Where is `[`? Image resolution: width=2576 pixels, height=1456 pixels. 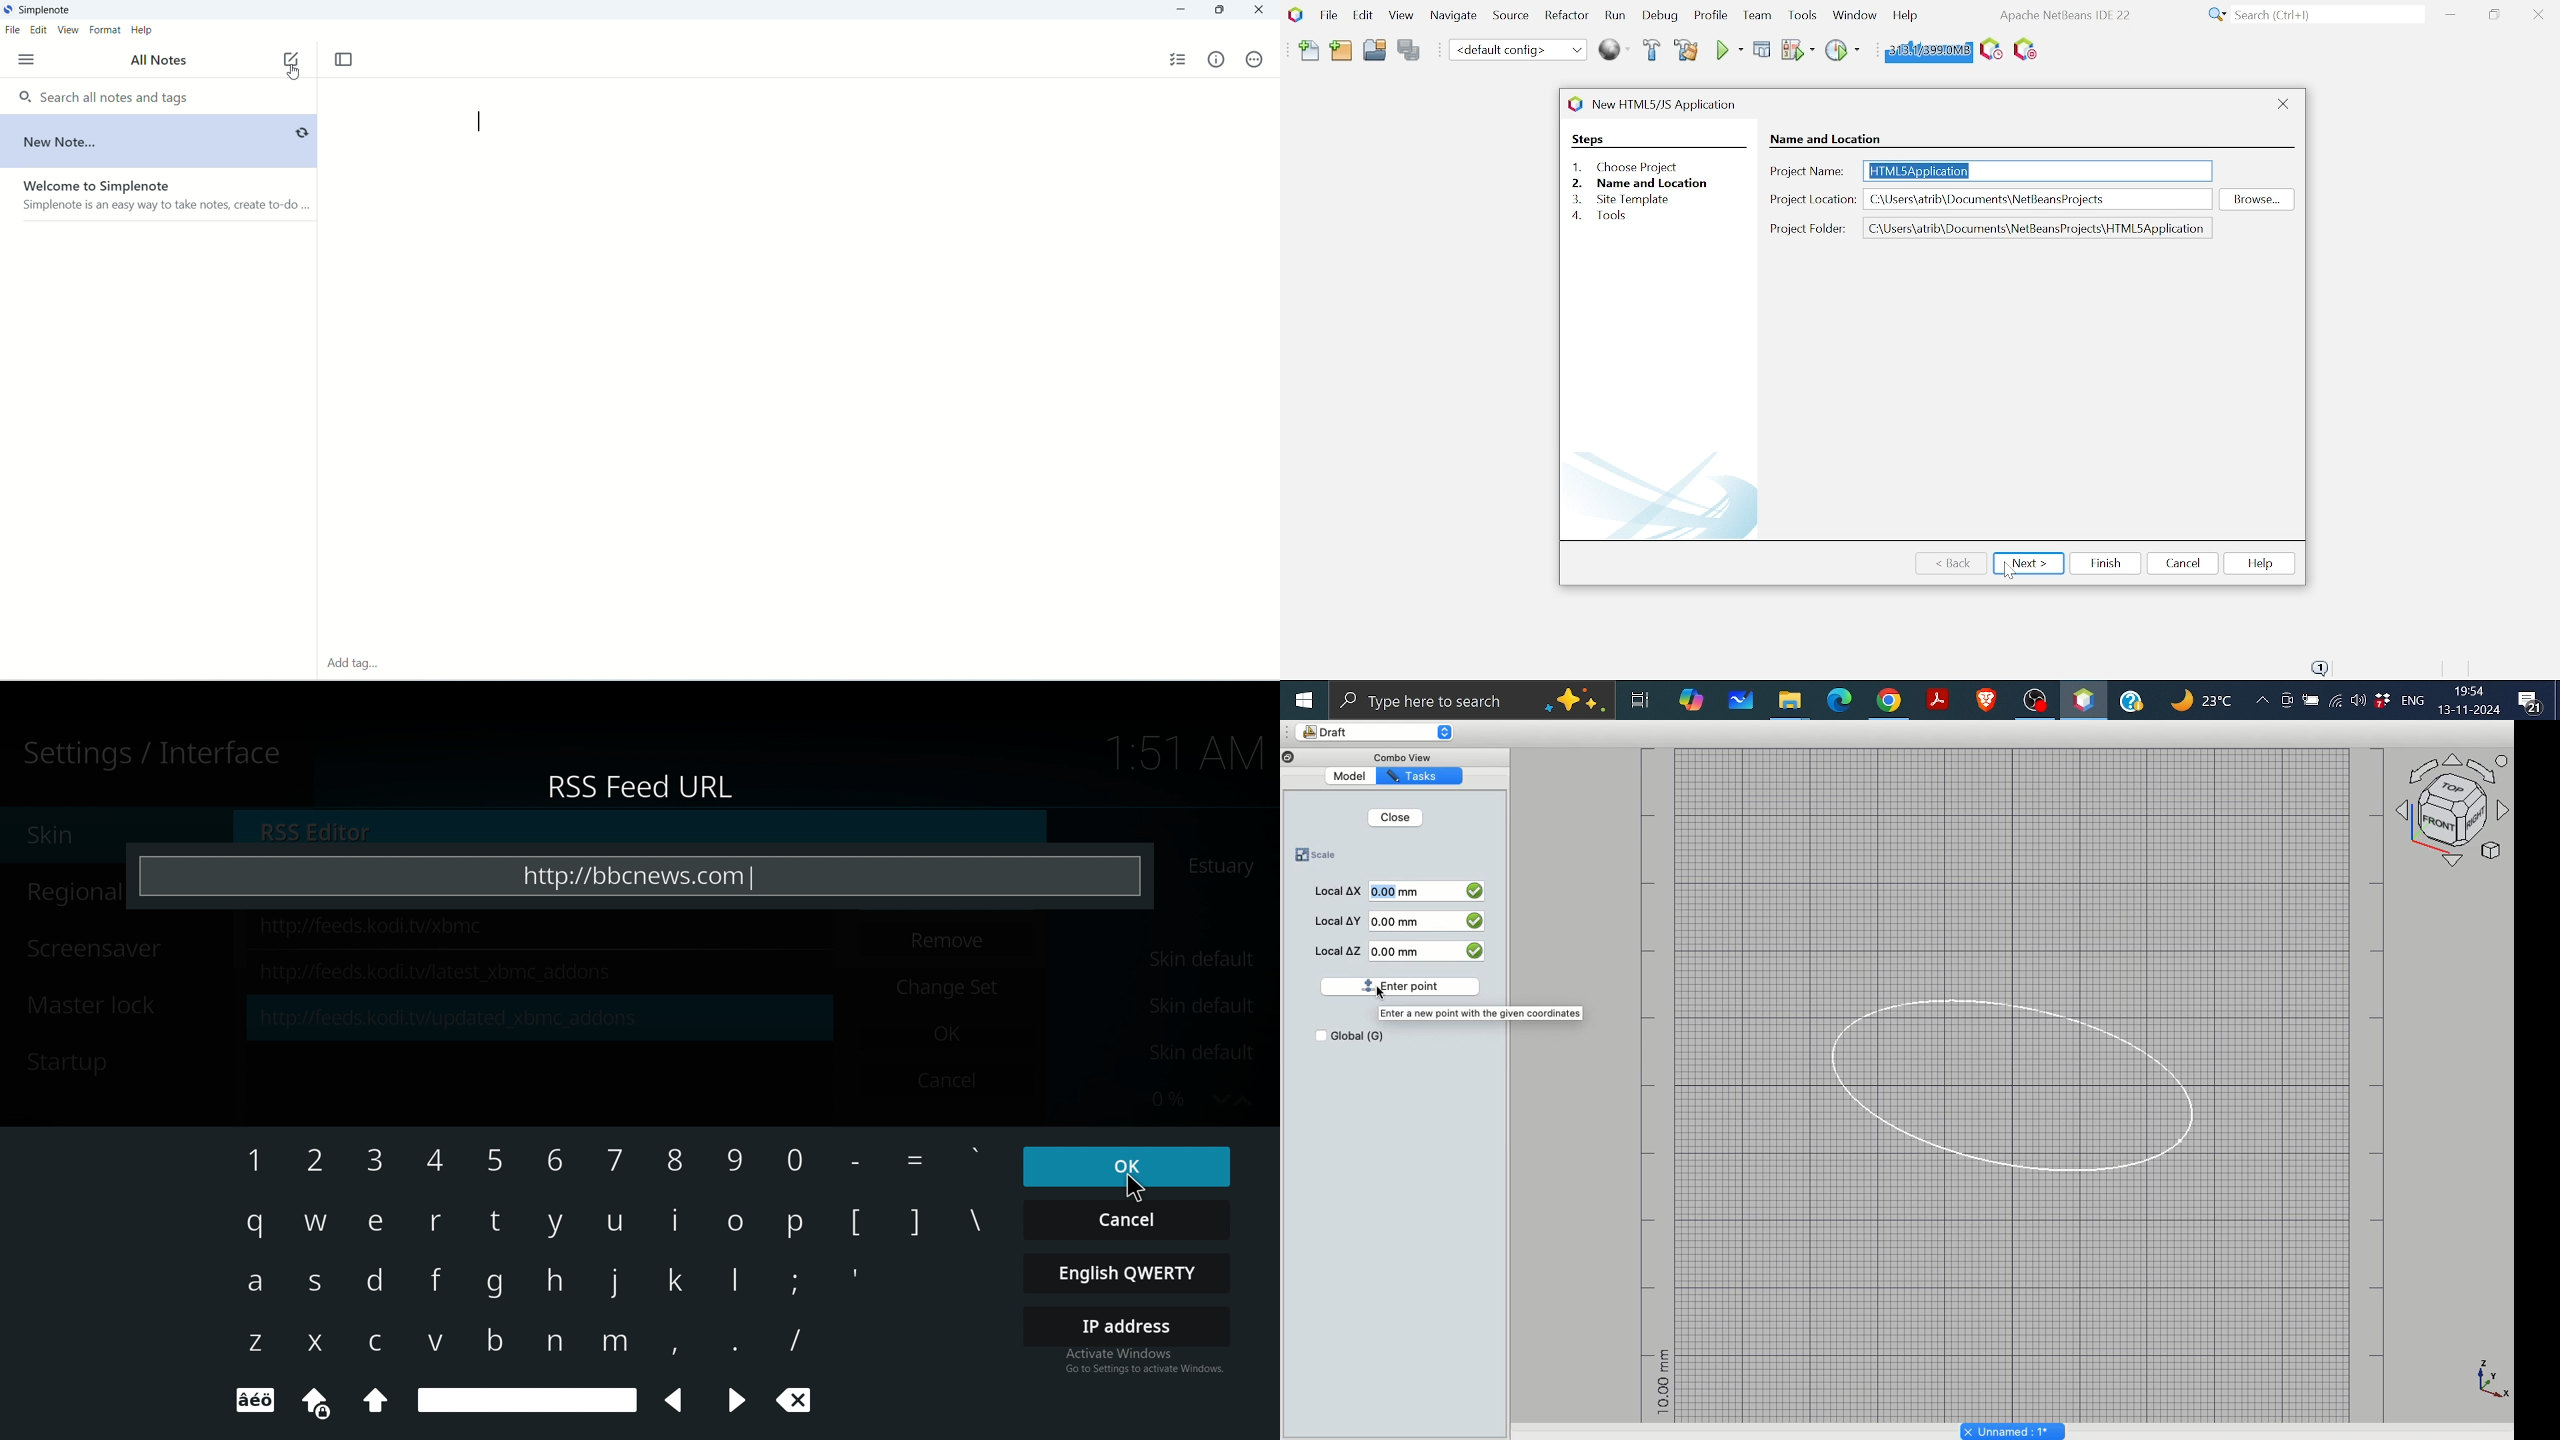 [ is located at coordinates (858, 1224).